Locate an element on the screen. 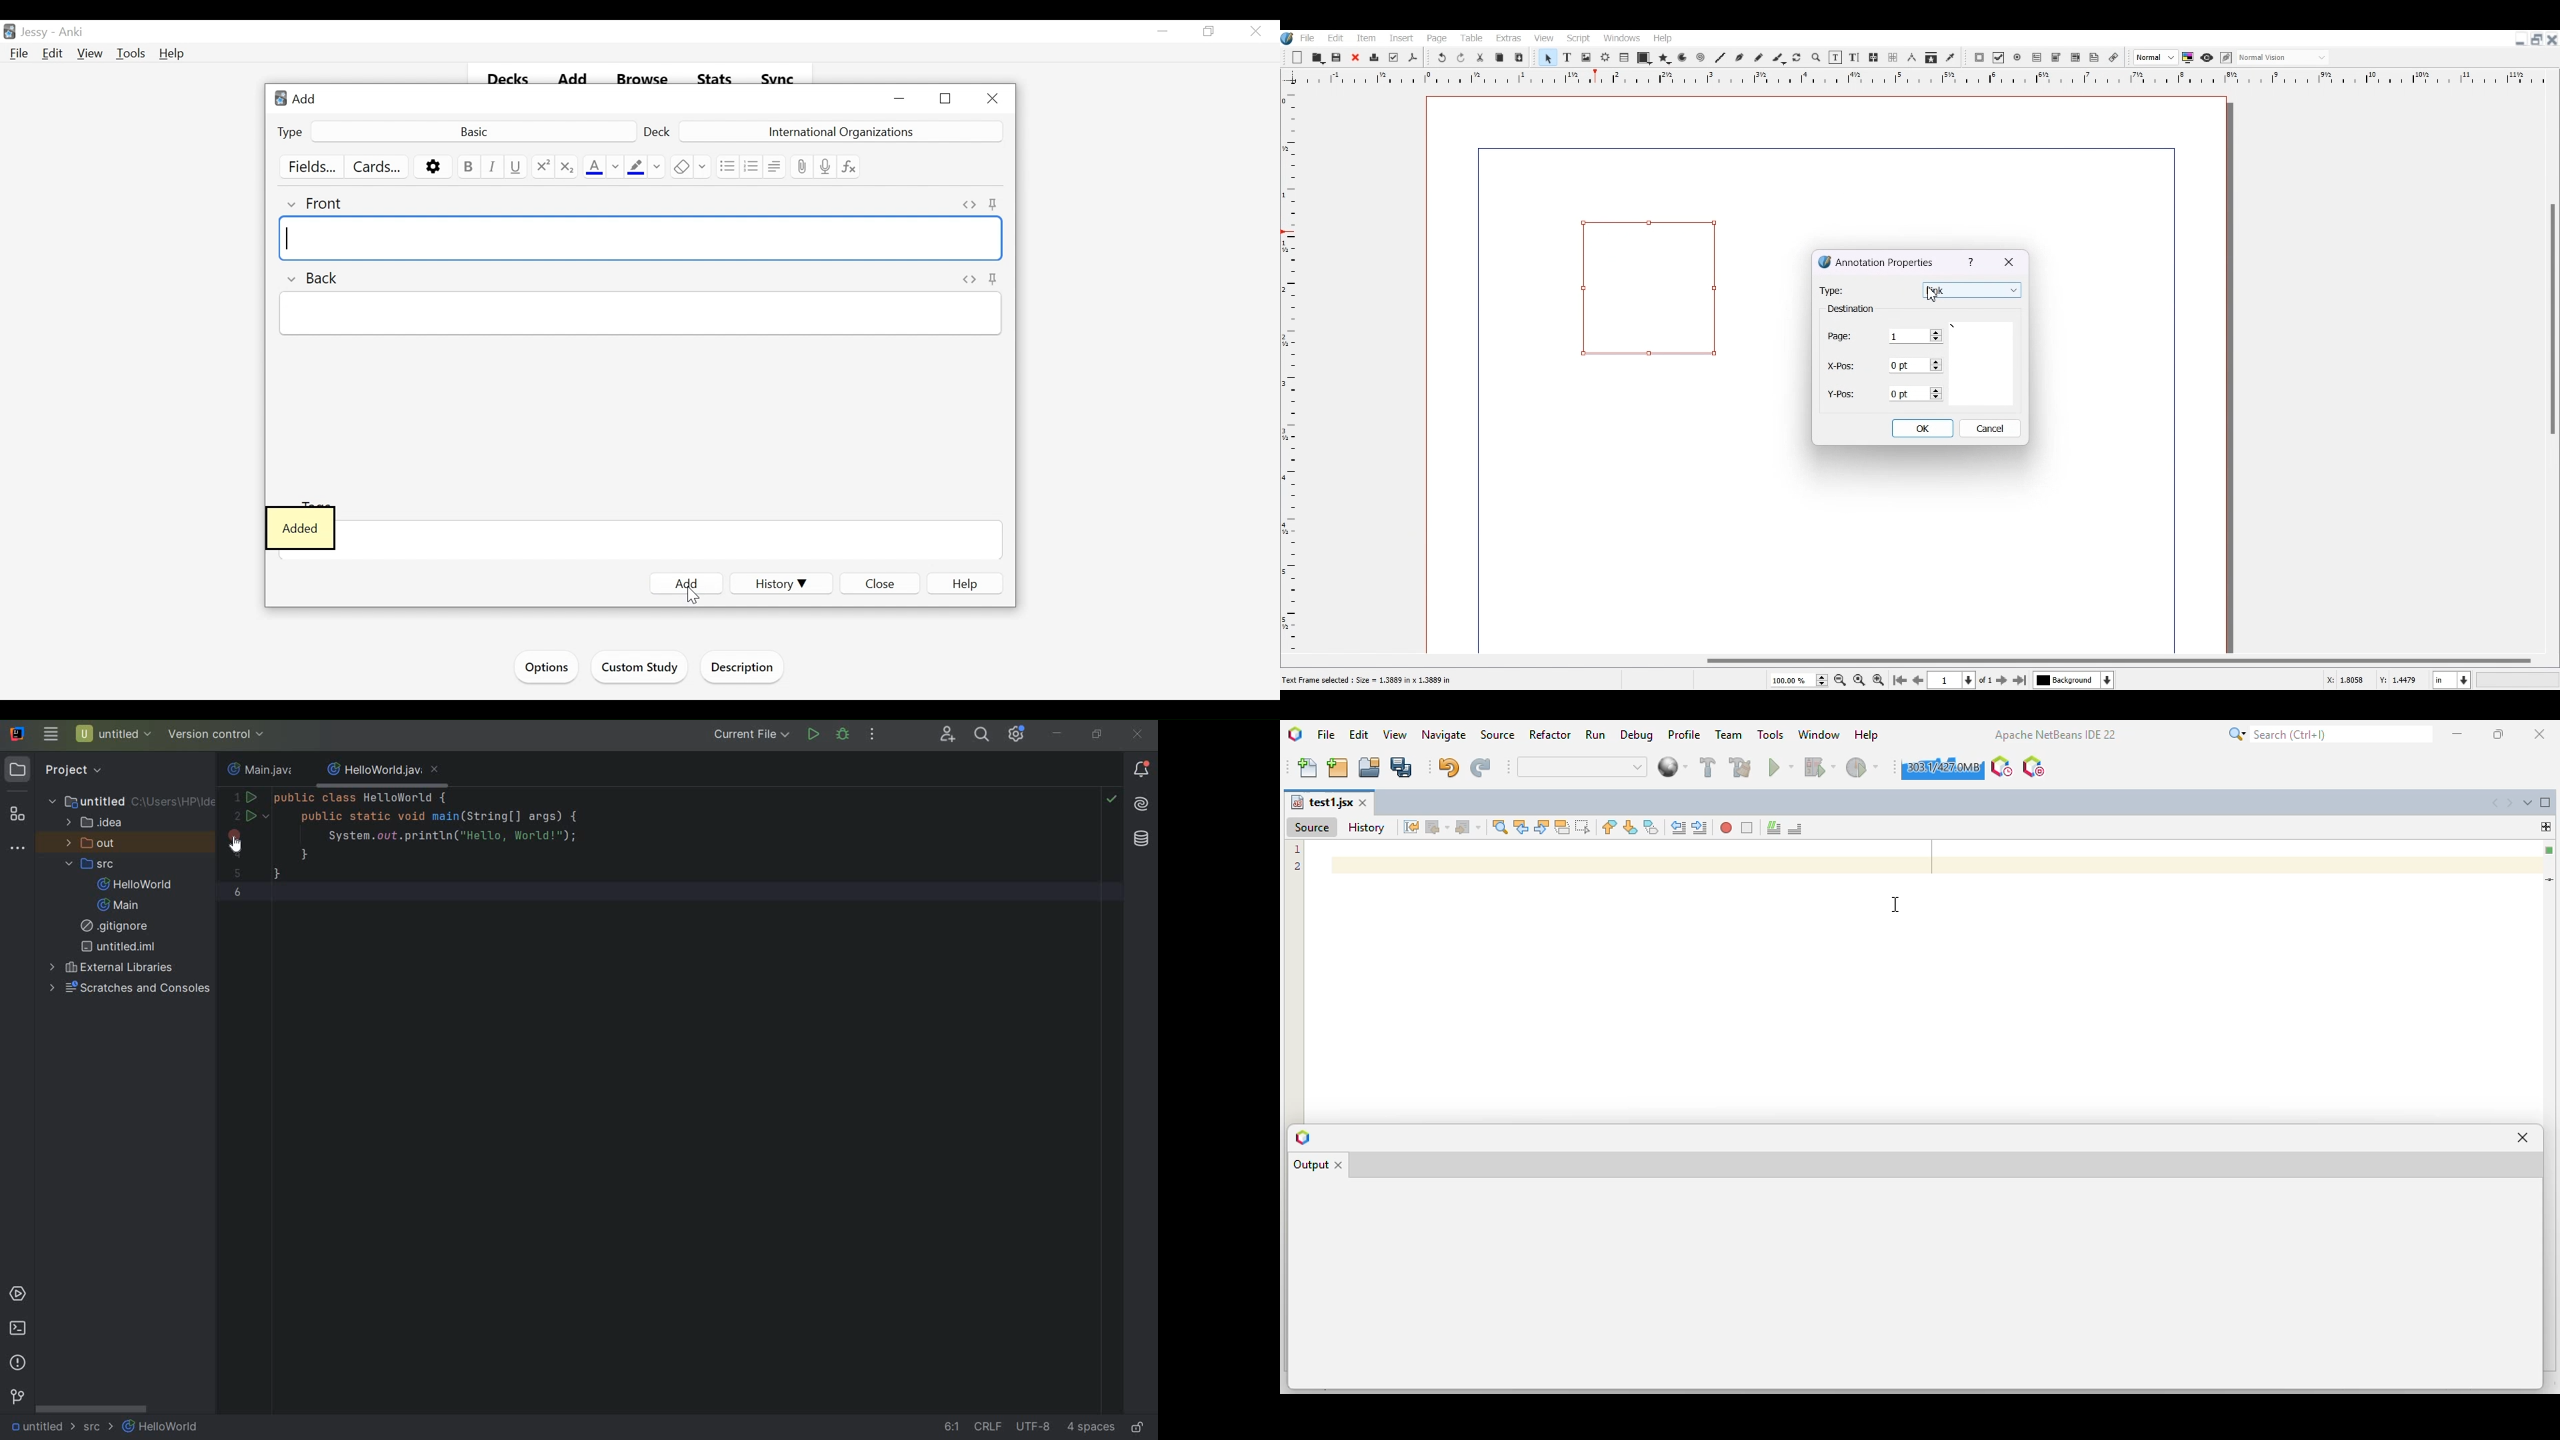  problems is located at coordinates (19, 1363).